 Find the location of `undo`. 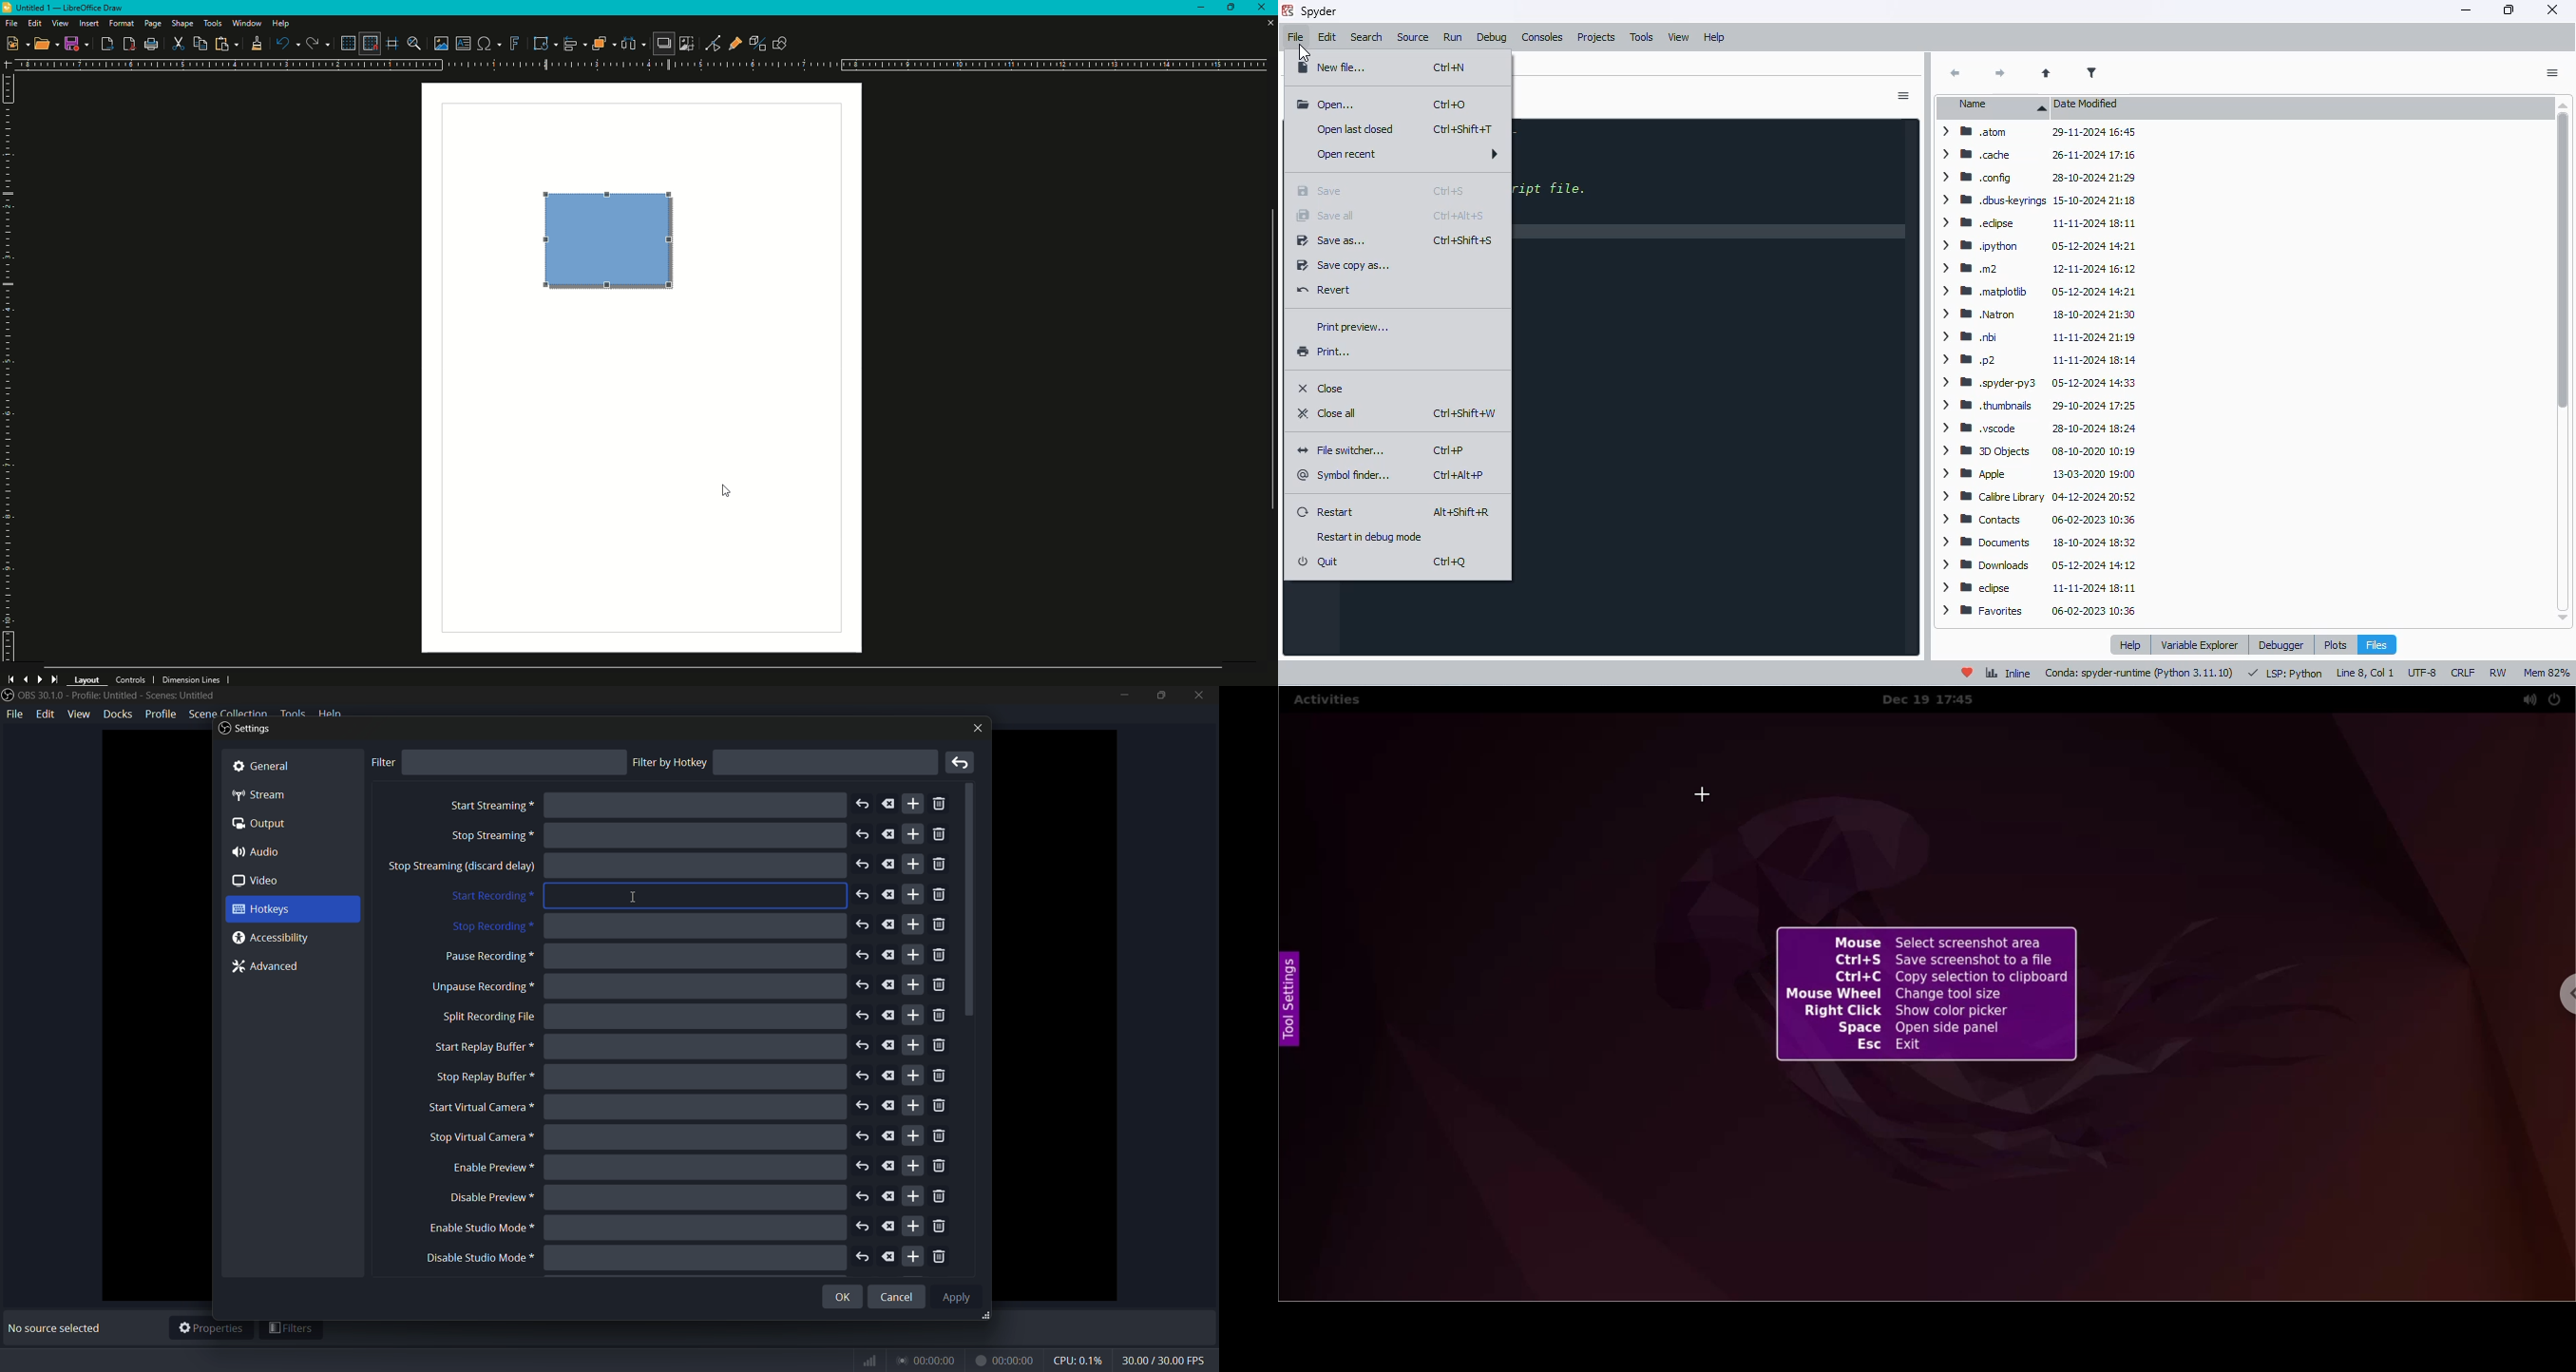

undo is located at coordinates (863, 1045).